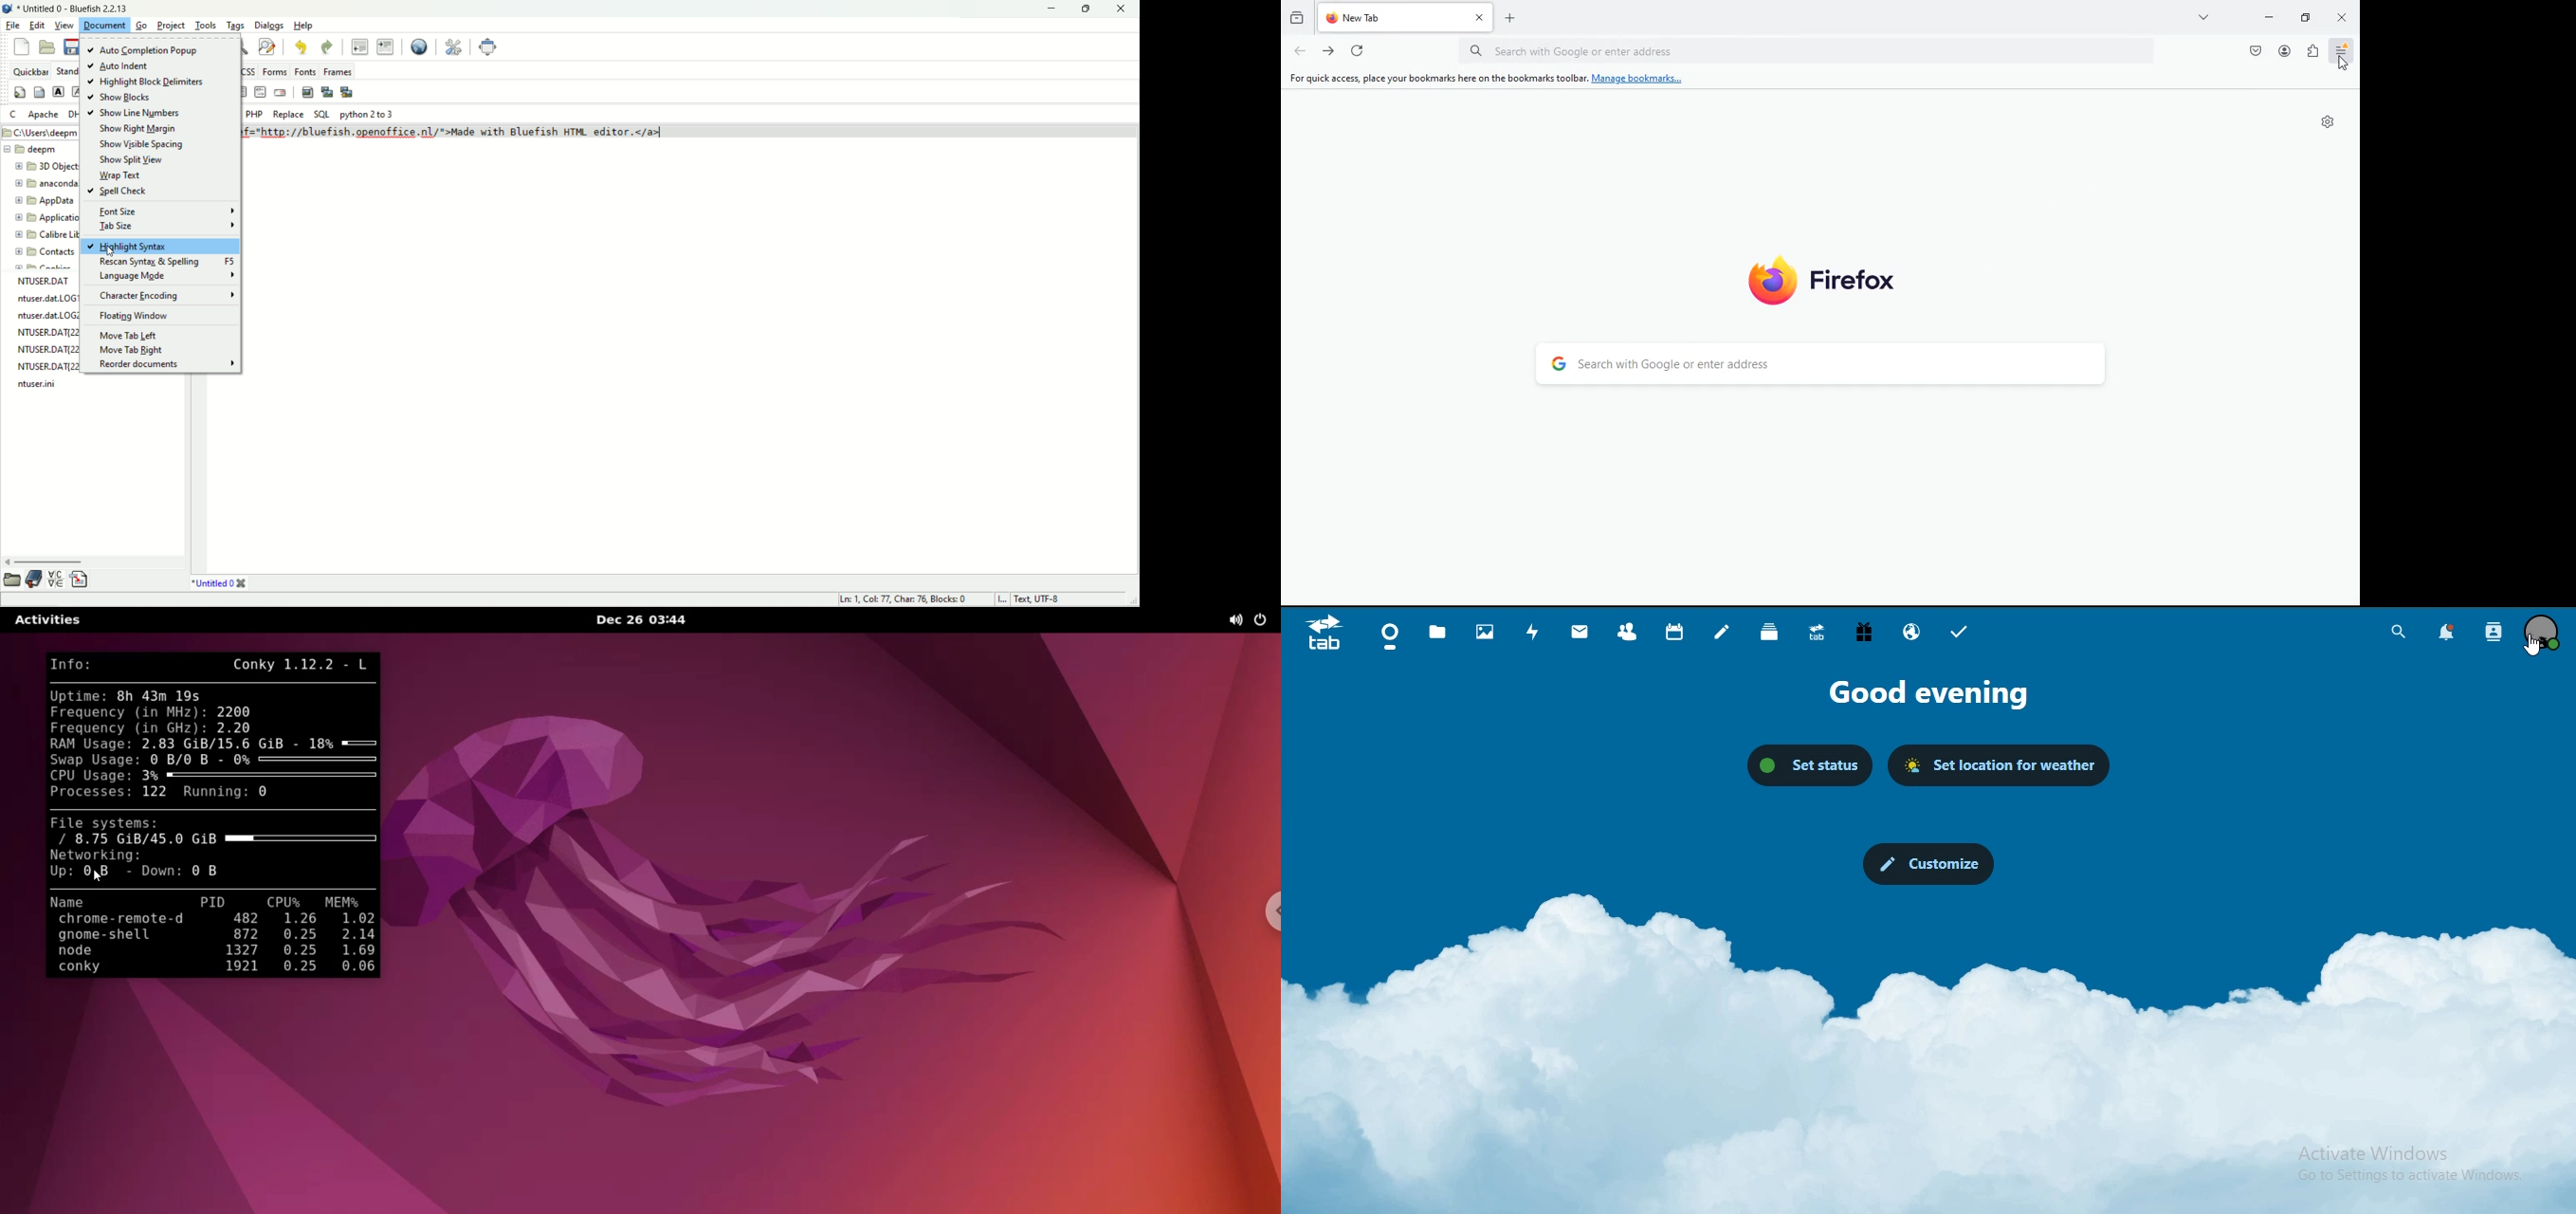  What do you see at coordinates (170, 25) in the screenshot?
I see `project` at bounding box center [170, 25].